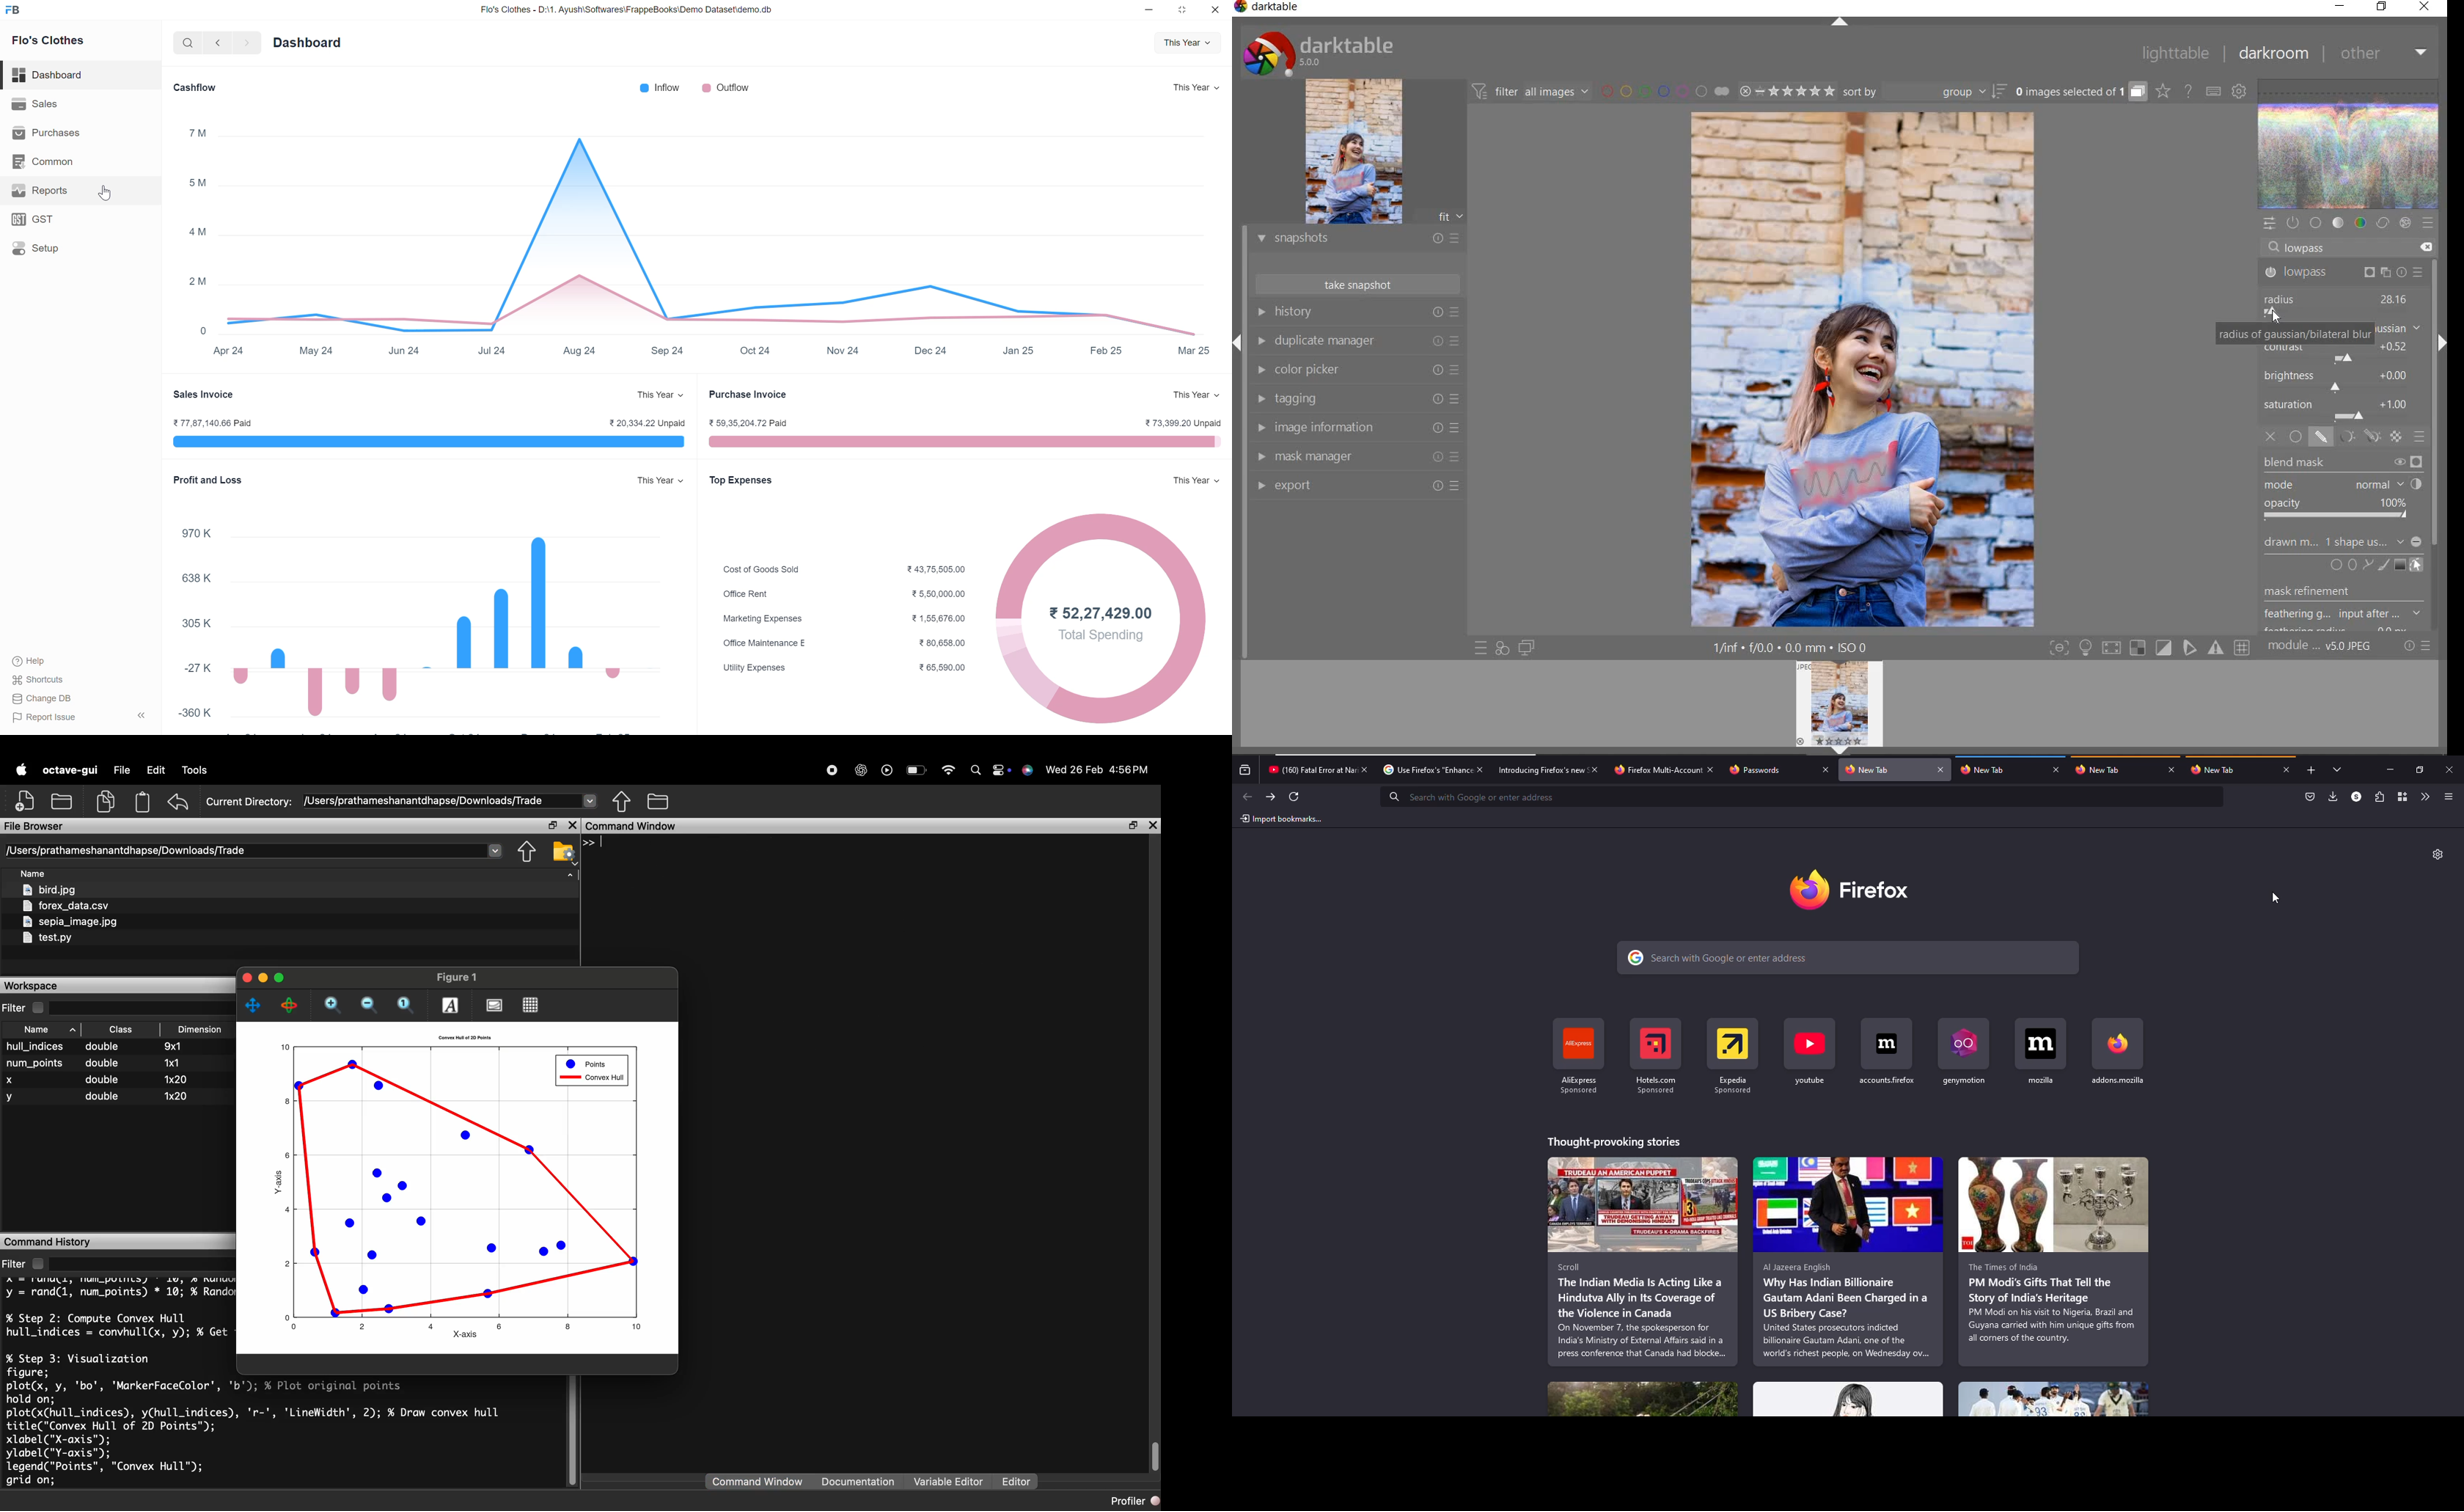  What do you see at coordinates (949, 771) in the screenshot?
I see `wifi` at bounding box center [949, 771].